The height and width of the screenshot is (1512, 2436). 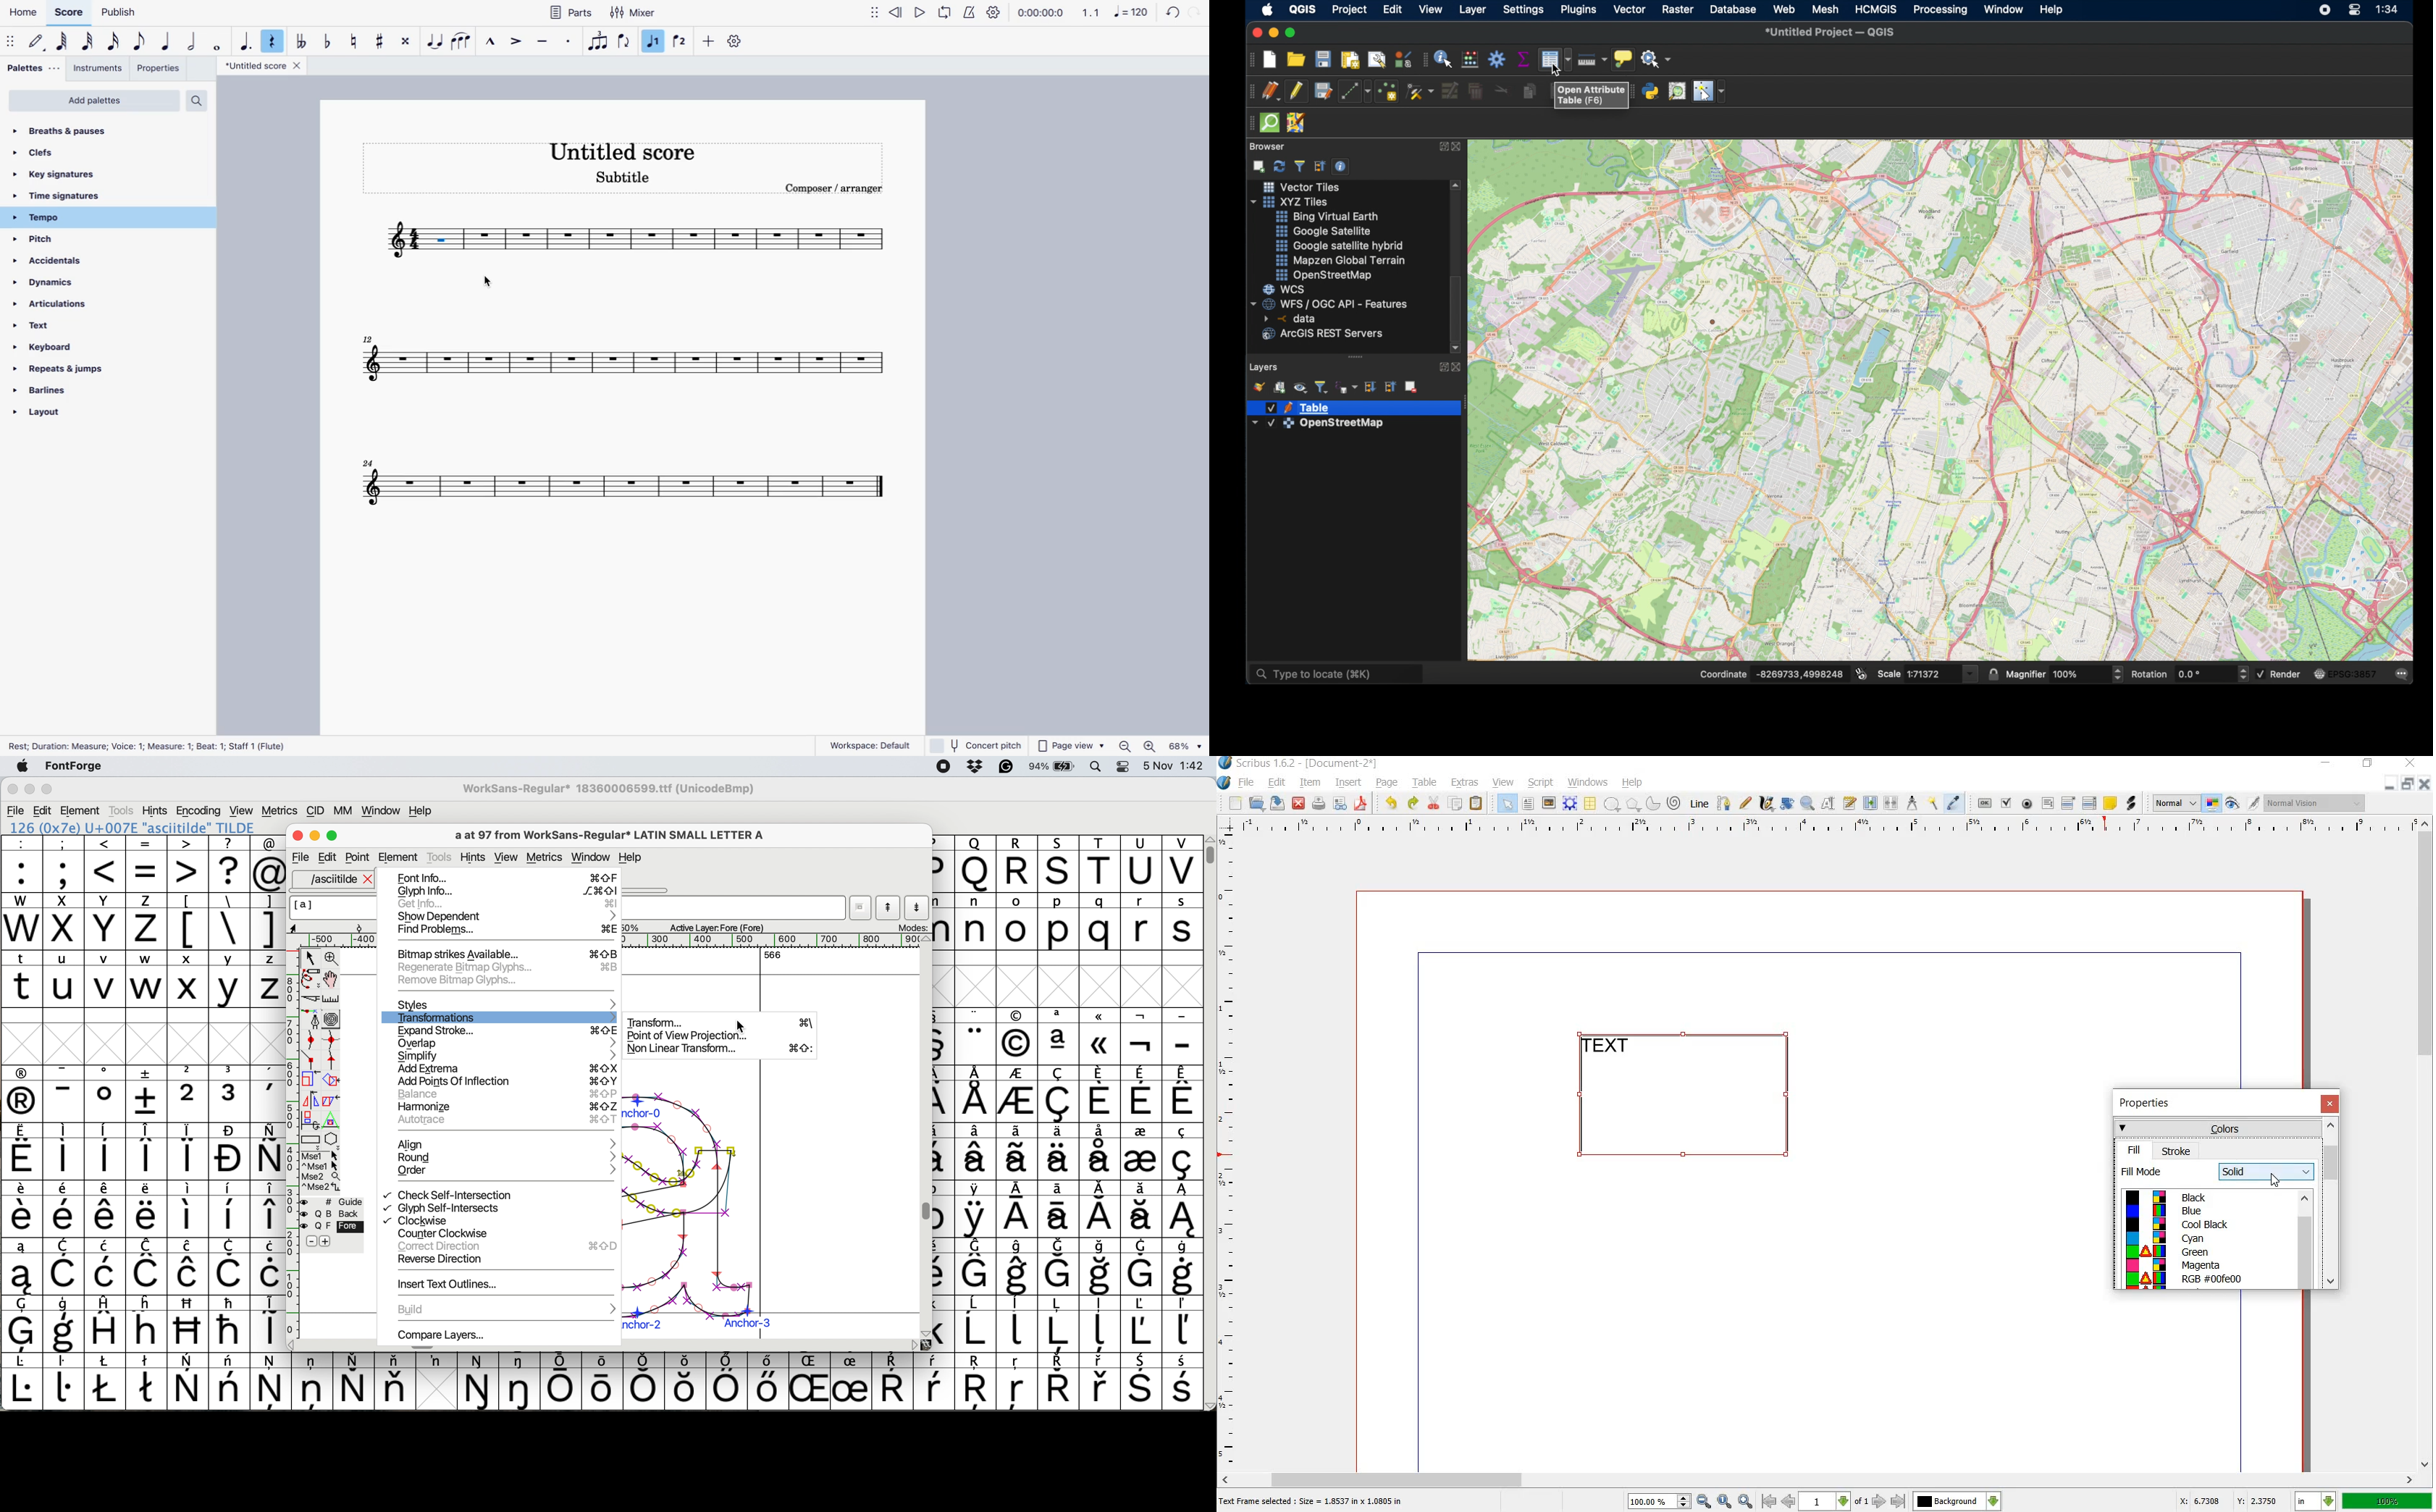 I want to click on a glyph, so click(x=678, y=1117).